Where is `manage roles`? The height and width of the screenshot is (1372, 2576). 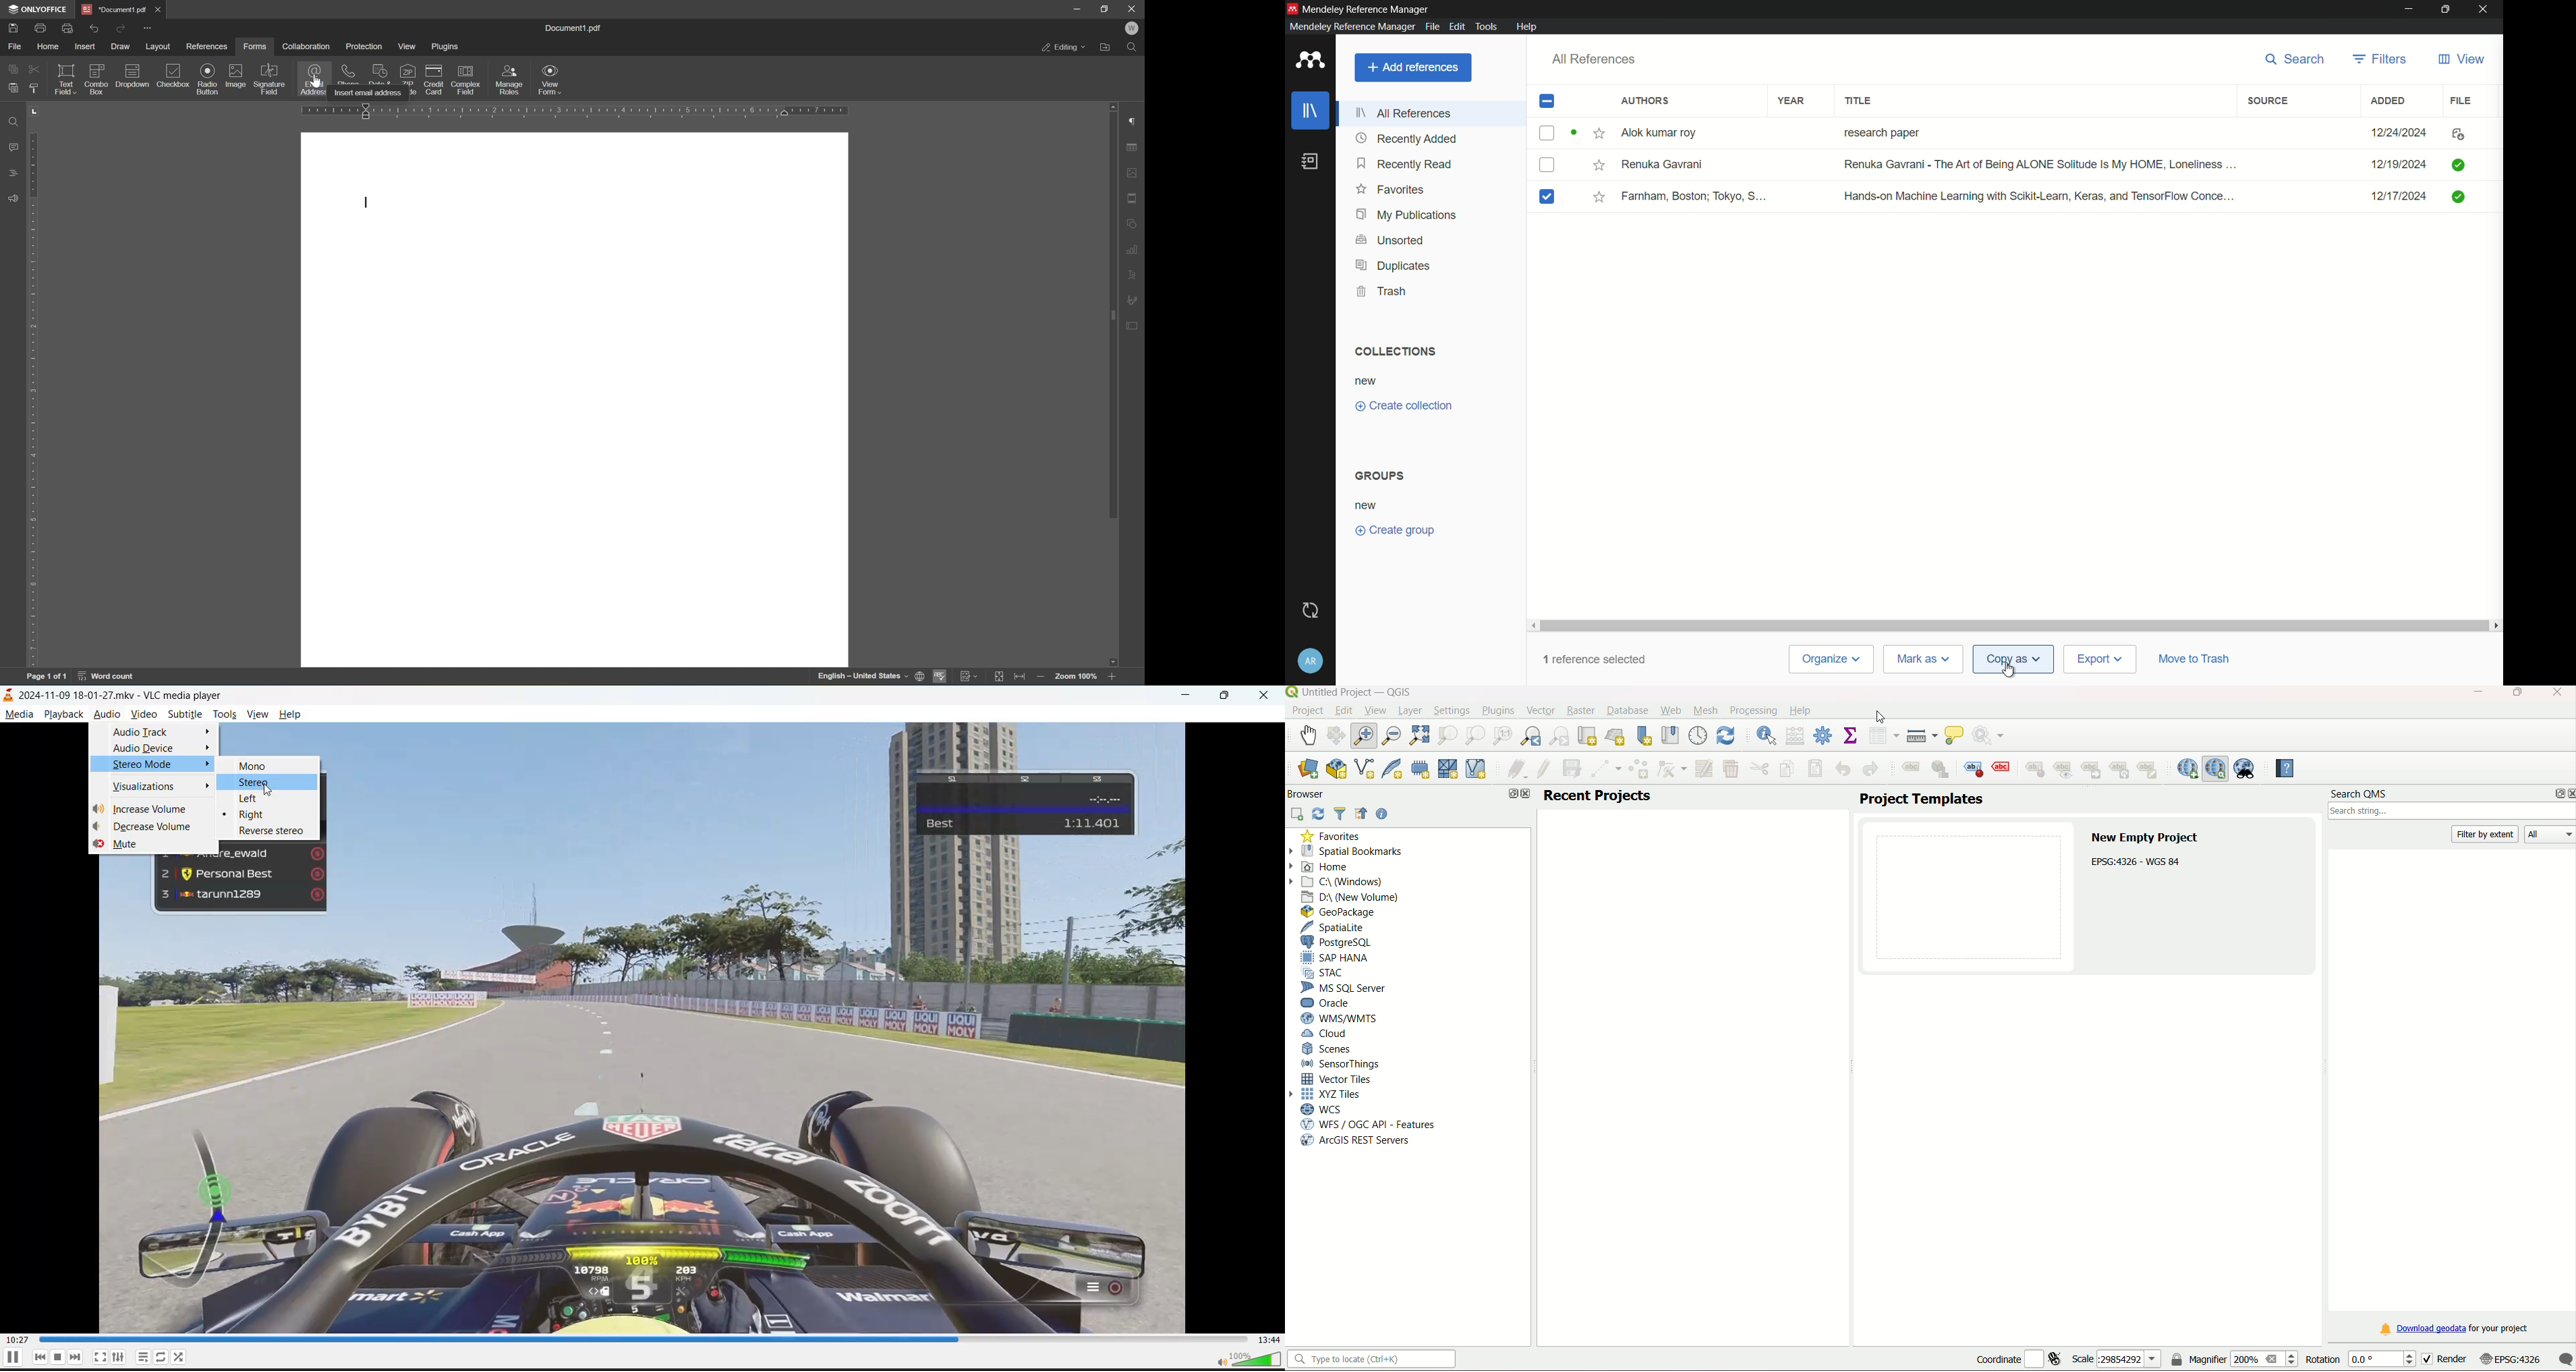 manage roles is located at coordinates (510, 77).